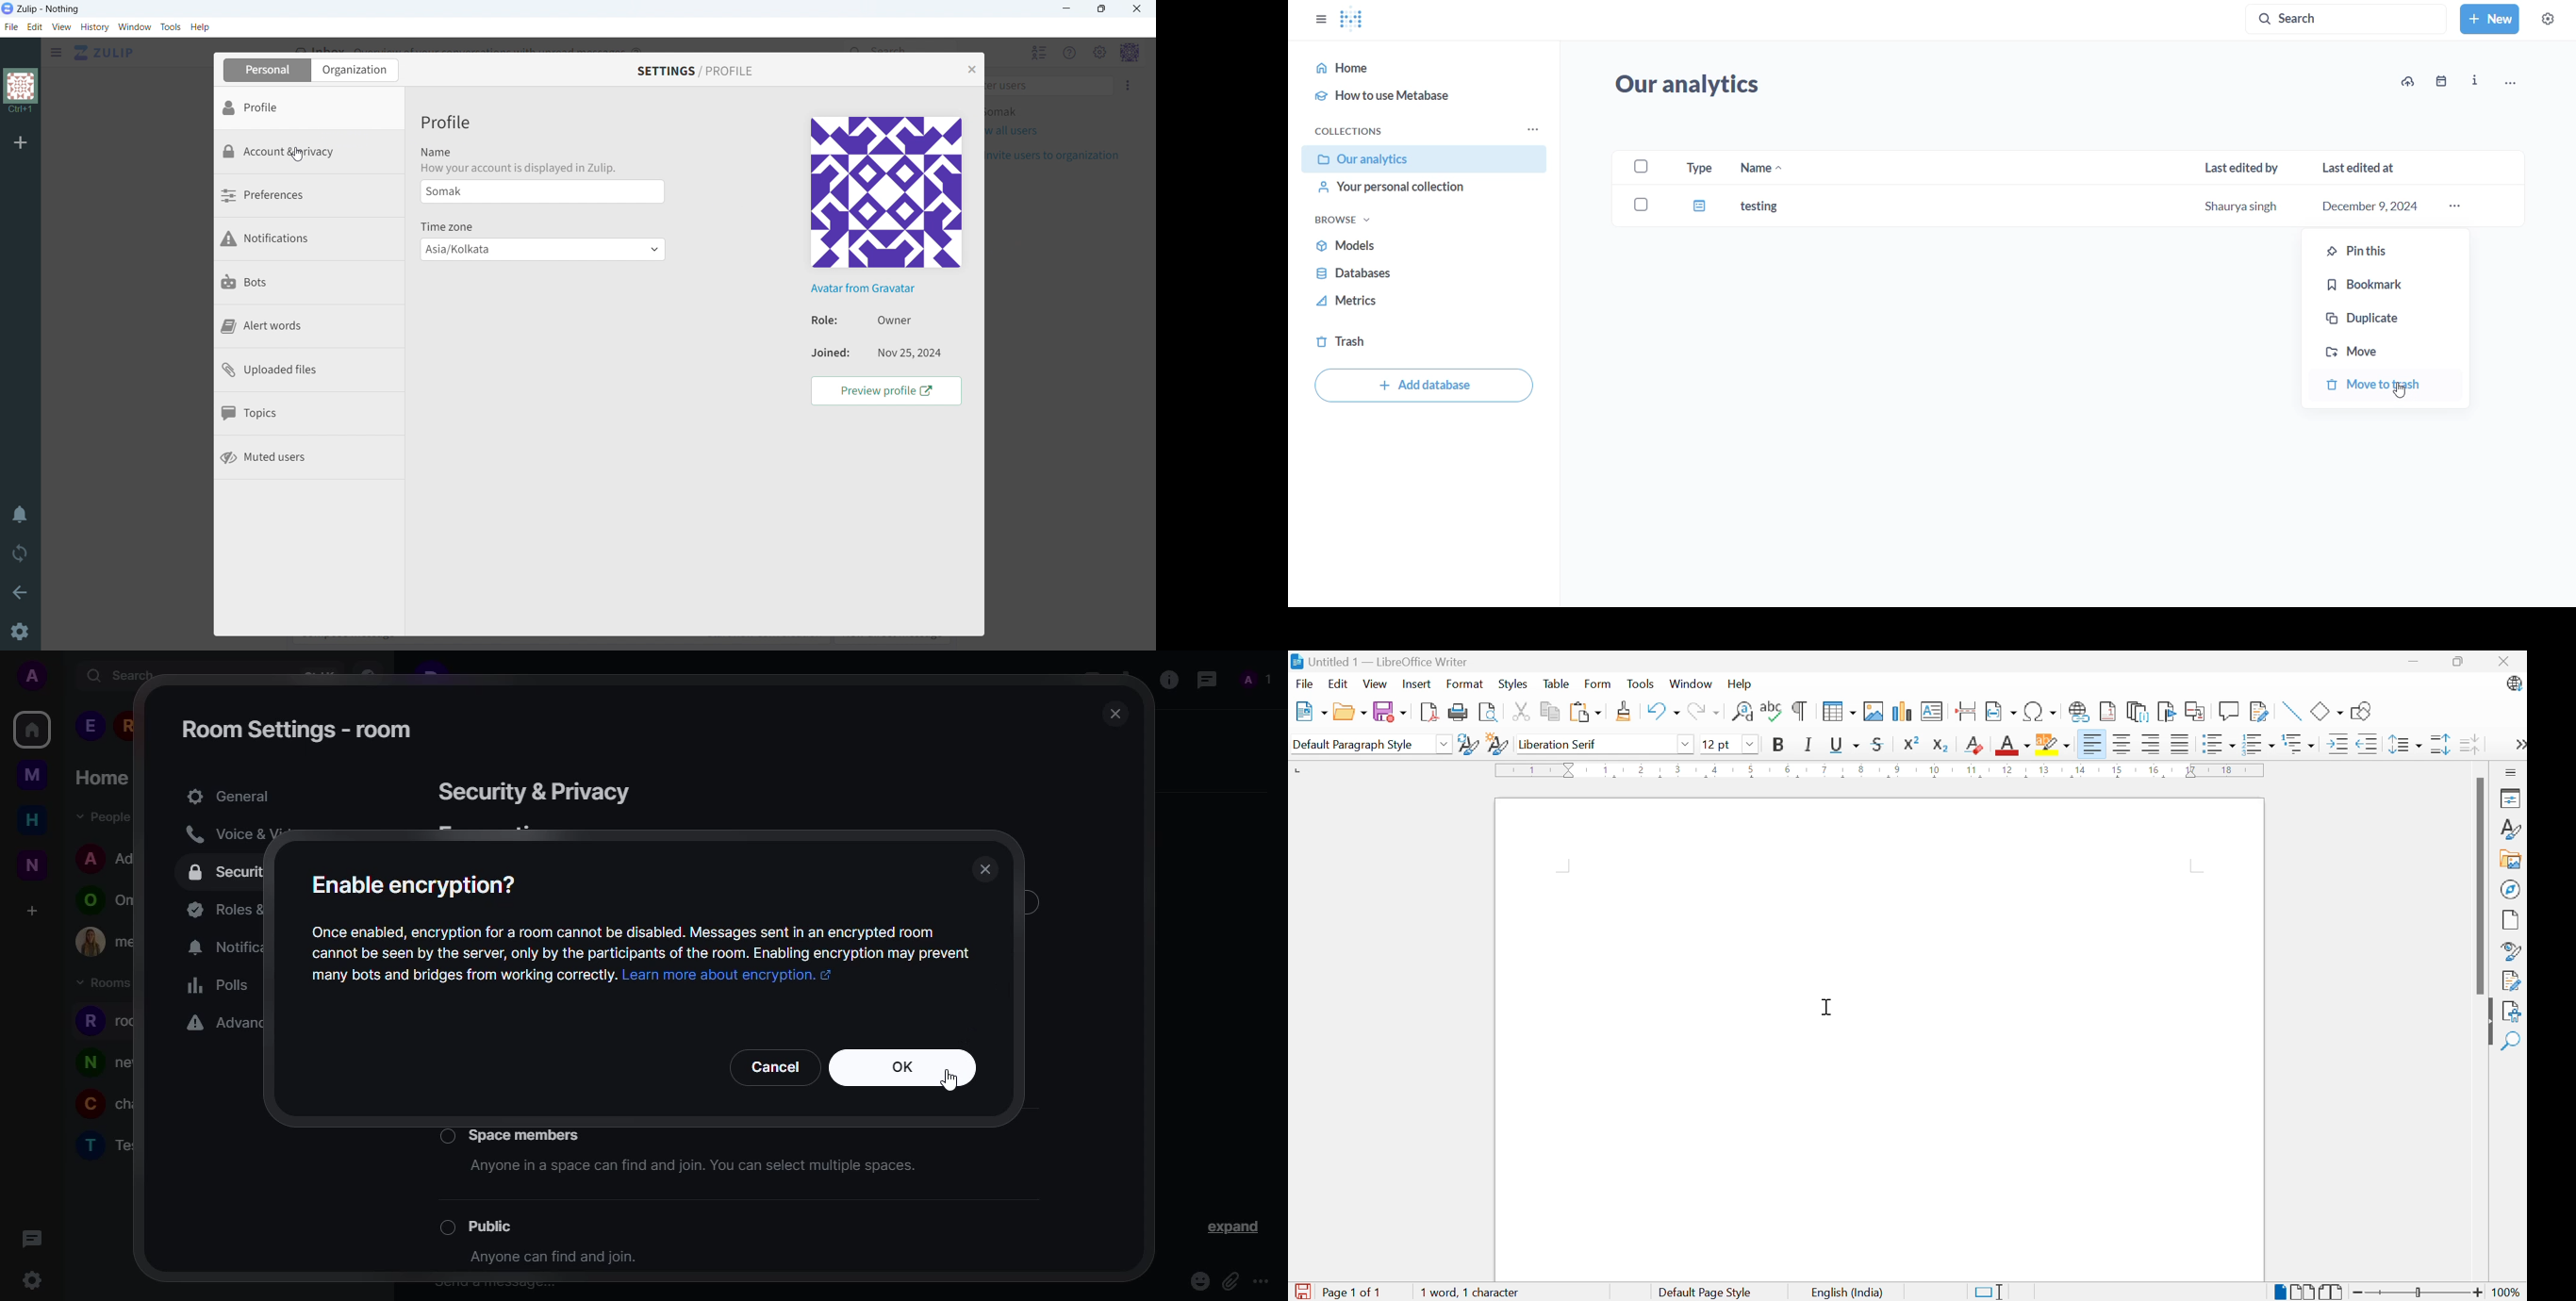  I want to click on cancel, so click(774, 1066).